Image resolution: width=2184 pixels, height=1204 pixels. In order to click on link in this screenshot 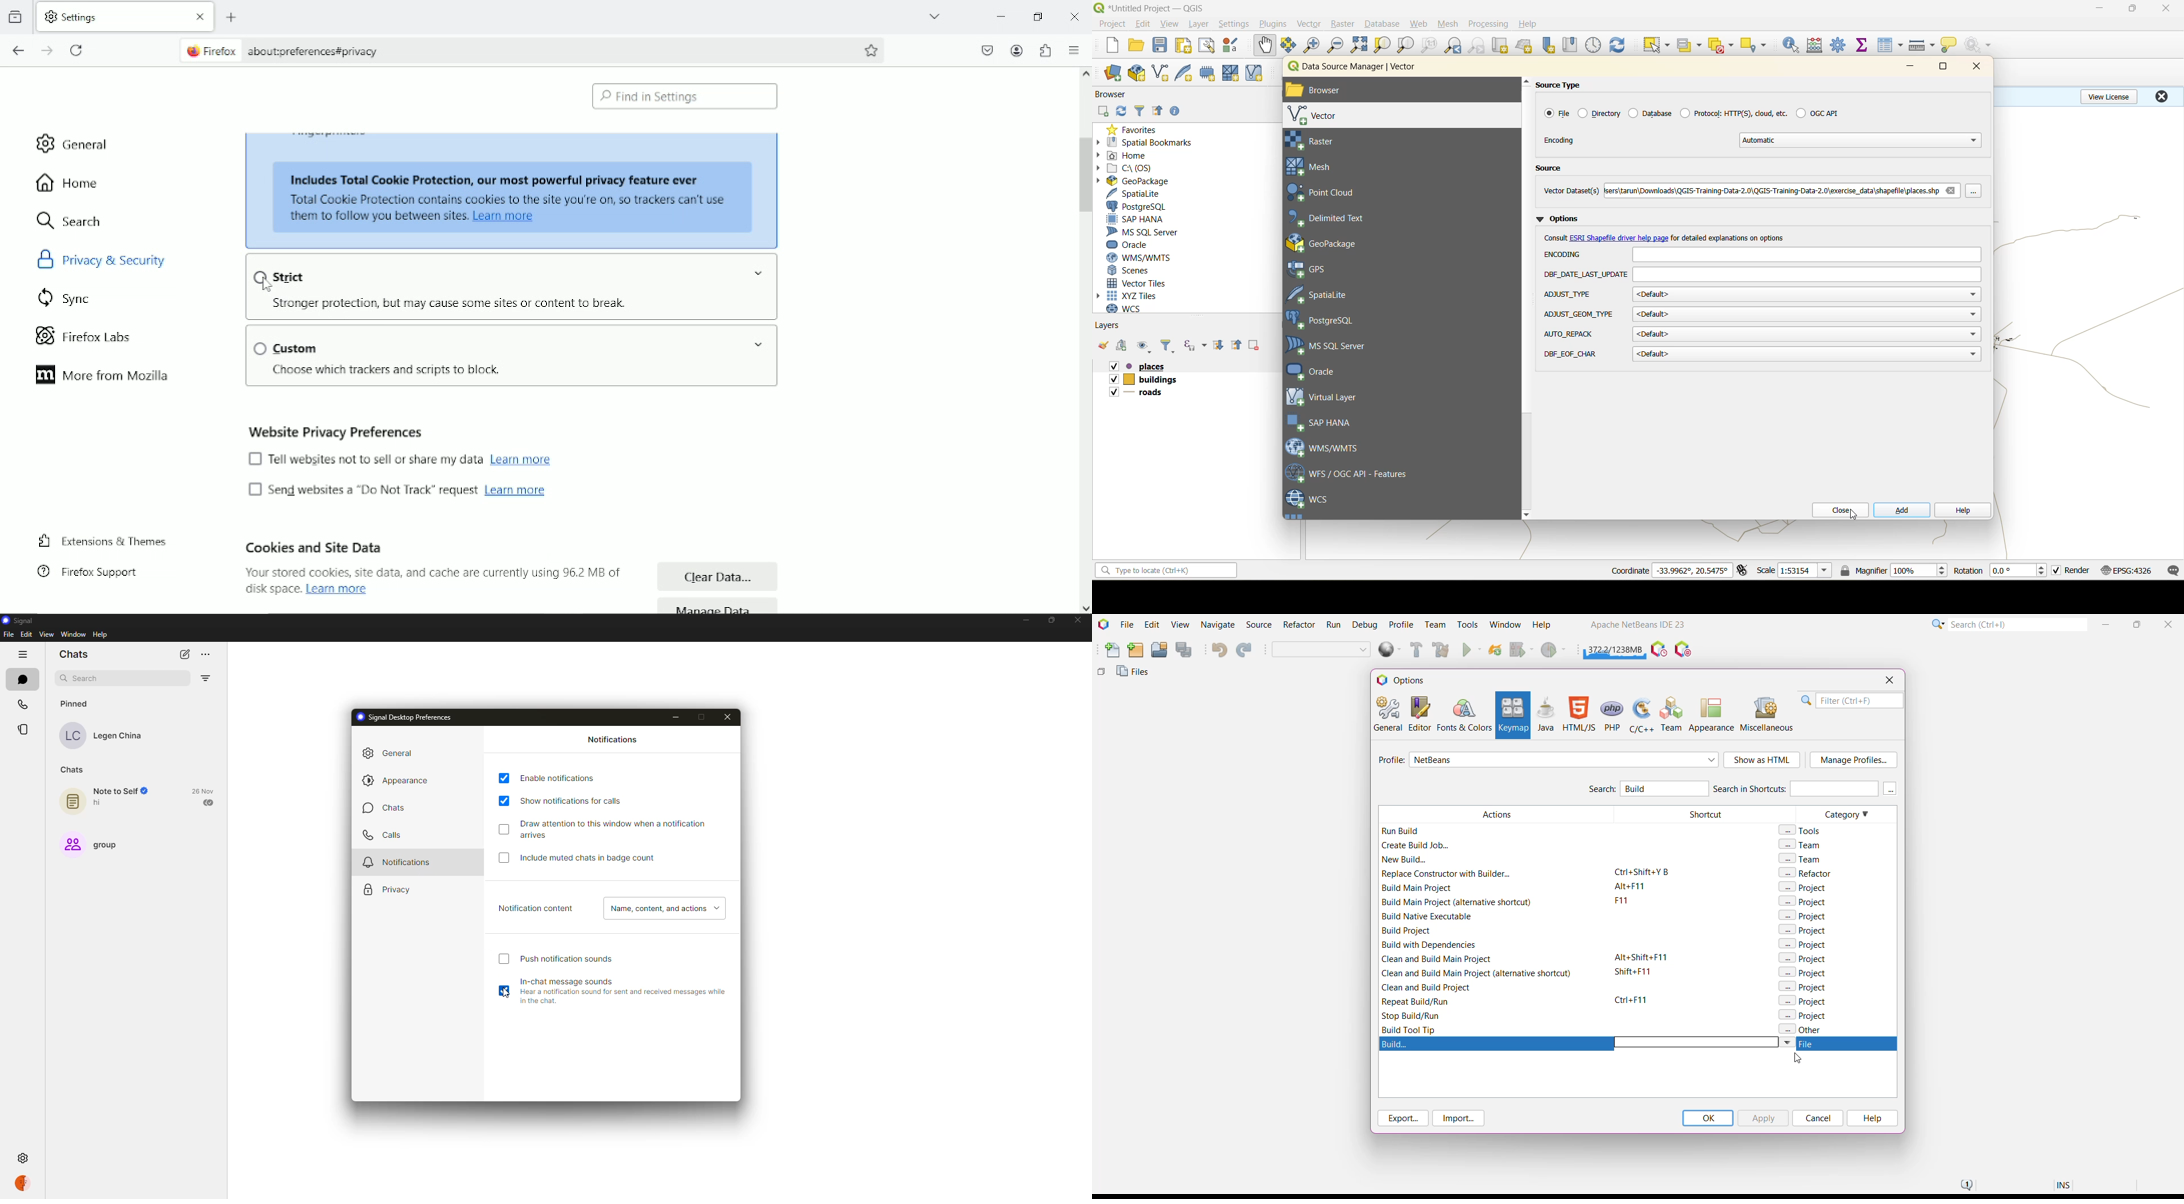, I will do `click(506, 216)`.